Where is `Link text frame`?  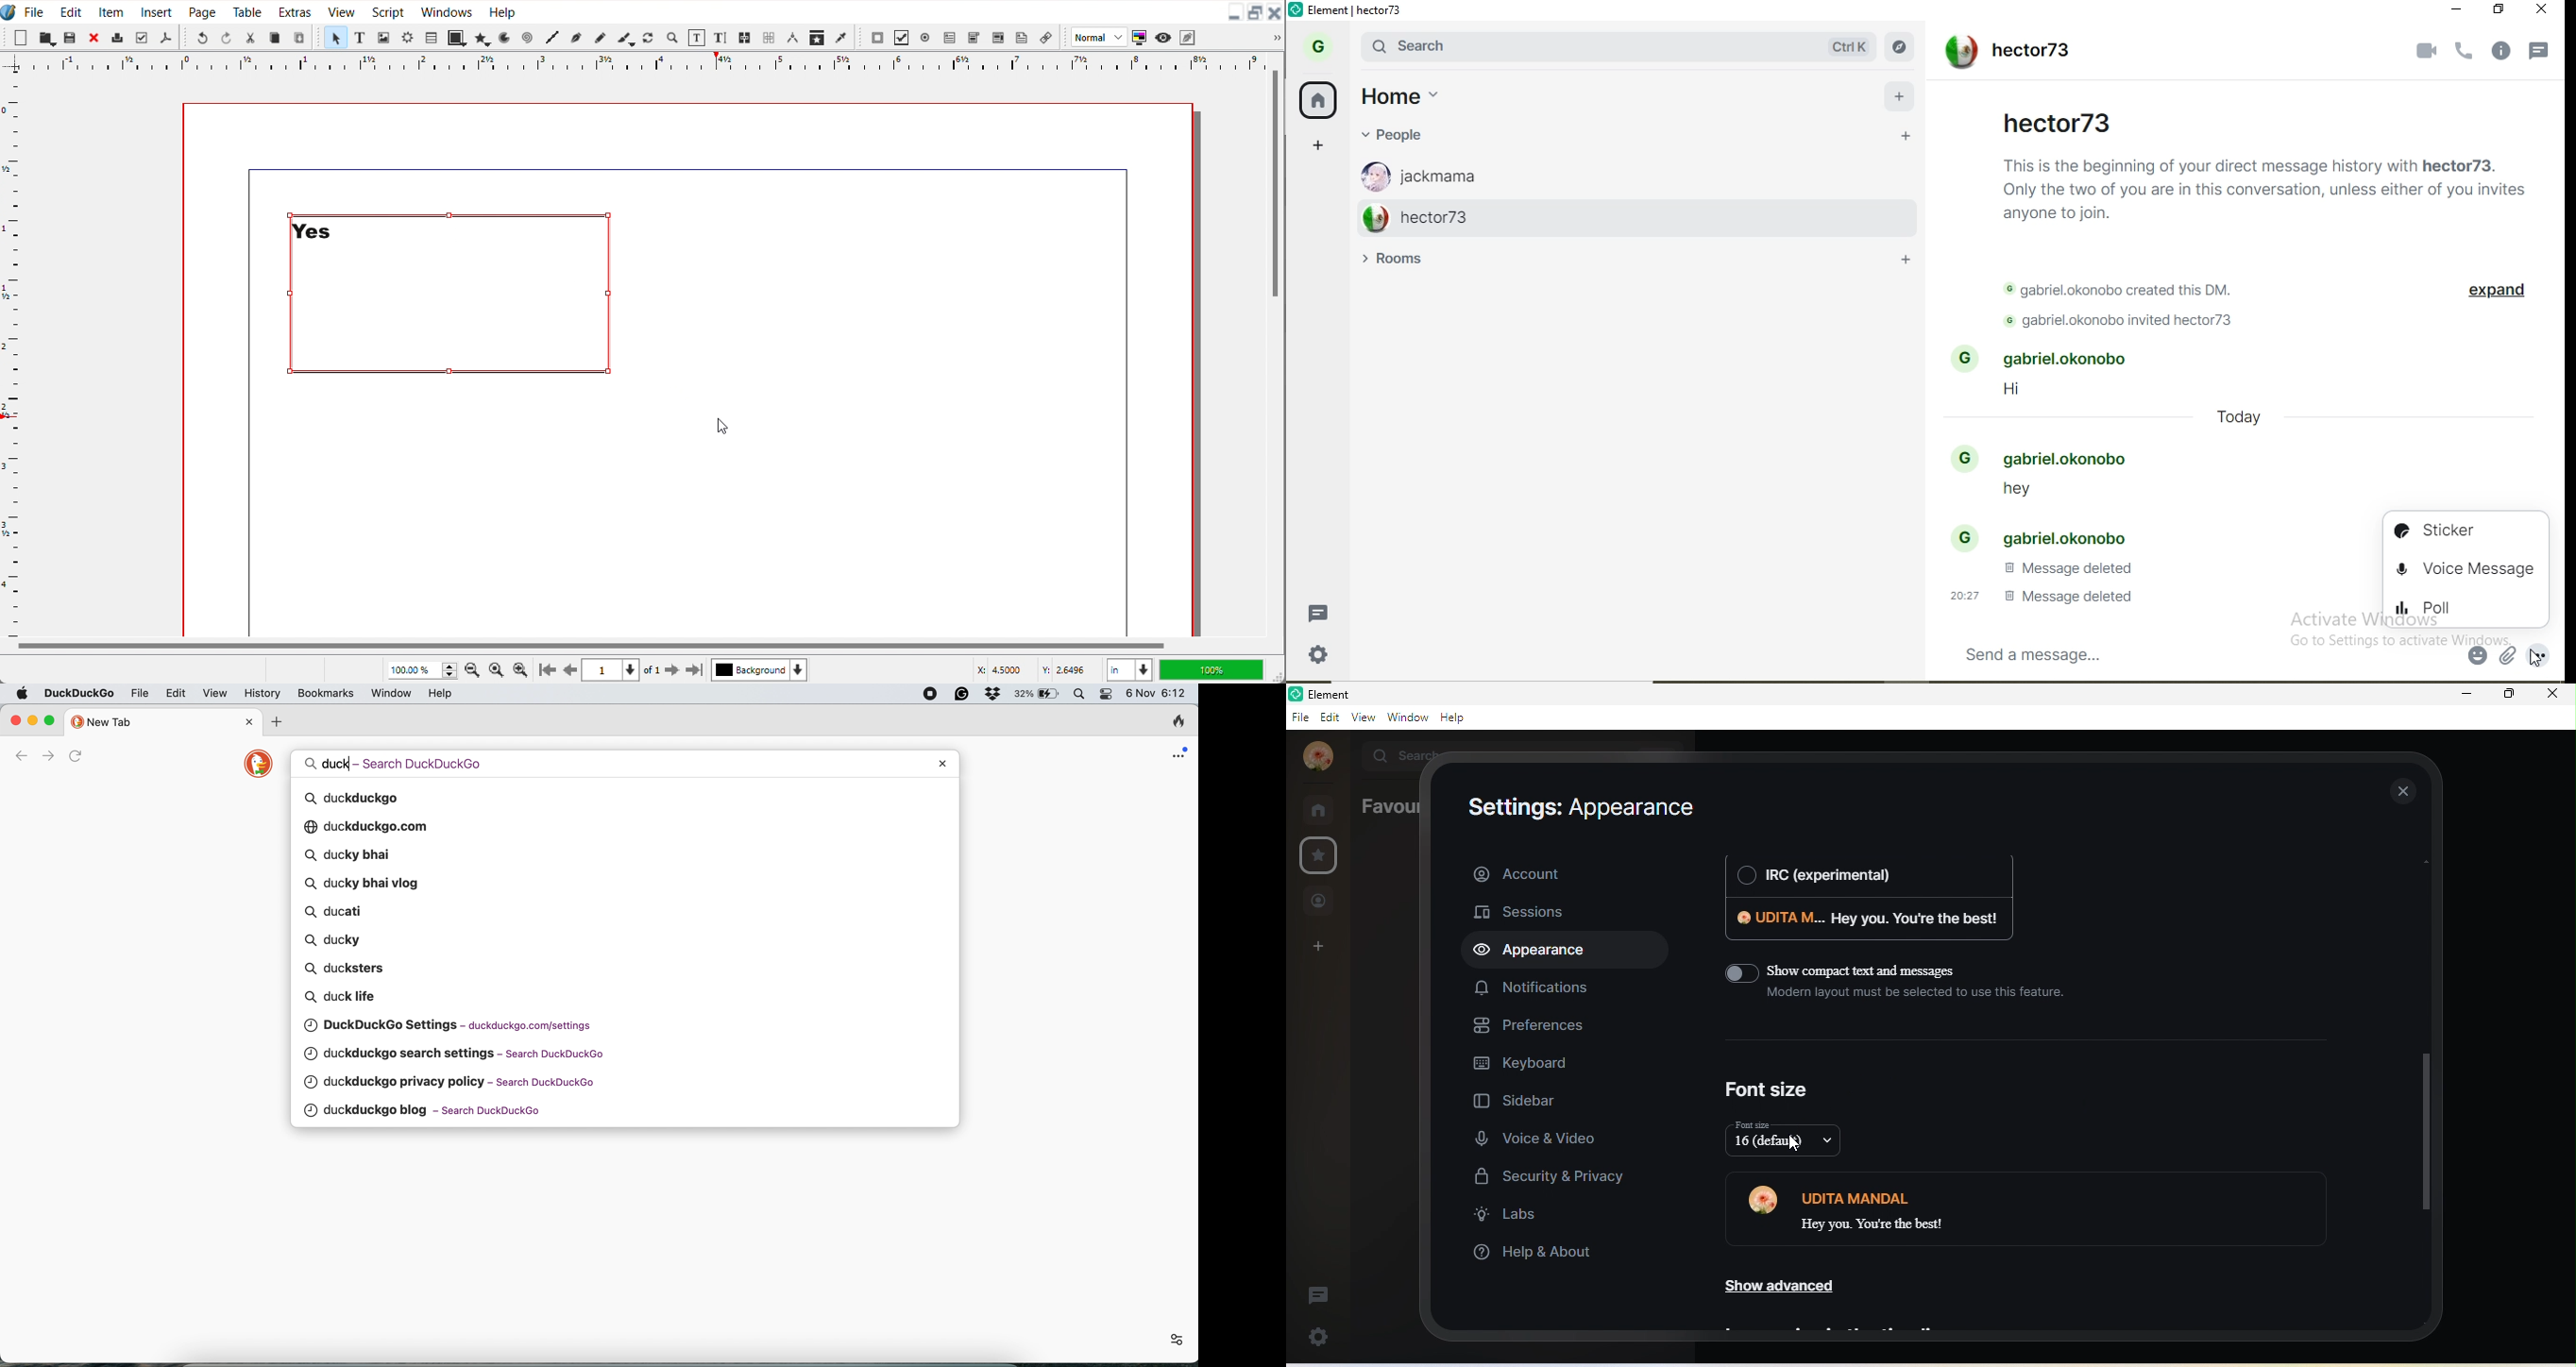 Link text frame is located at coordinates (746, 39).